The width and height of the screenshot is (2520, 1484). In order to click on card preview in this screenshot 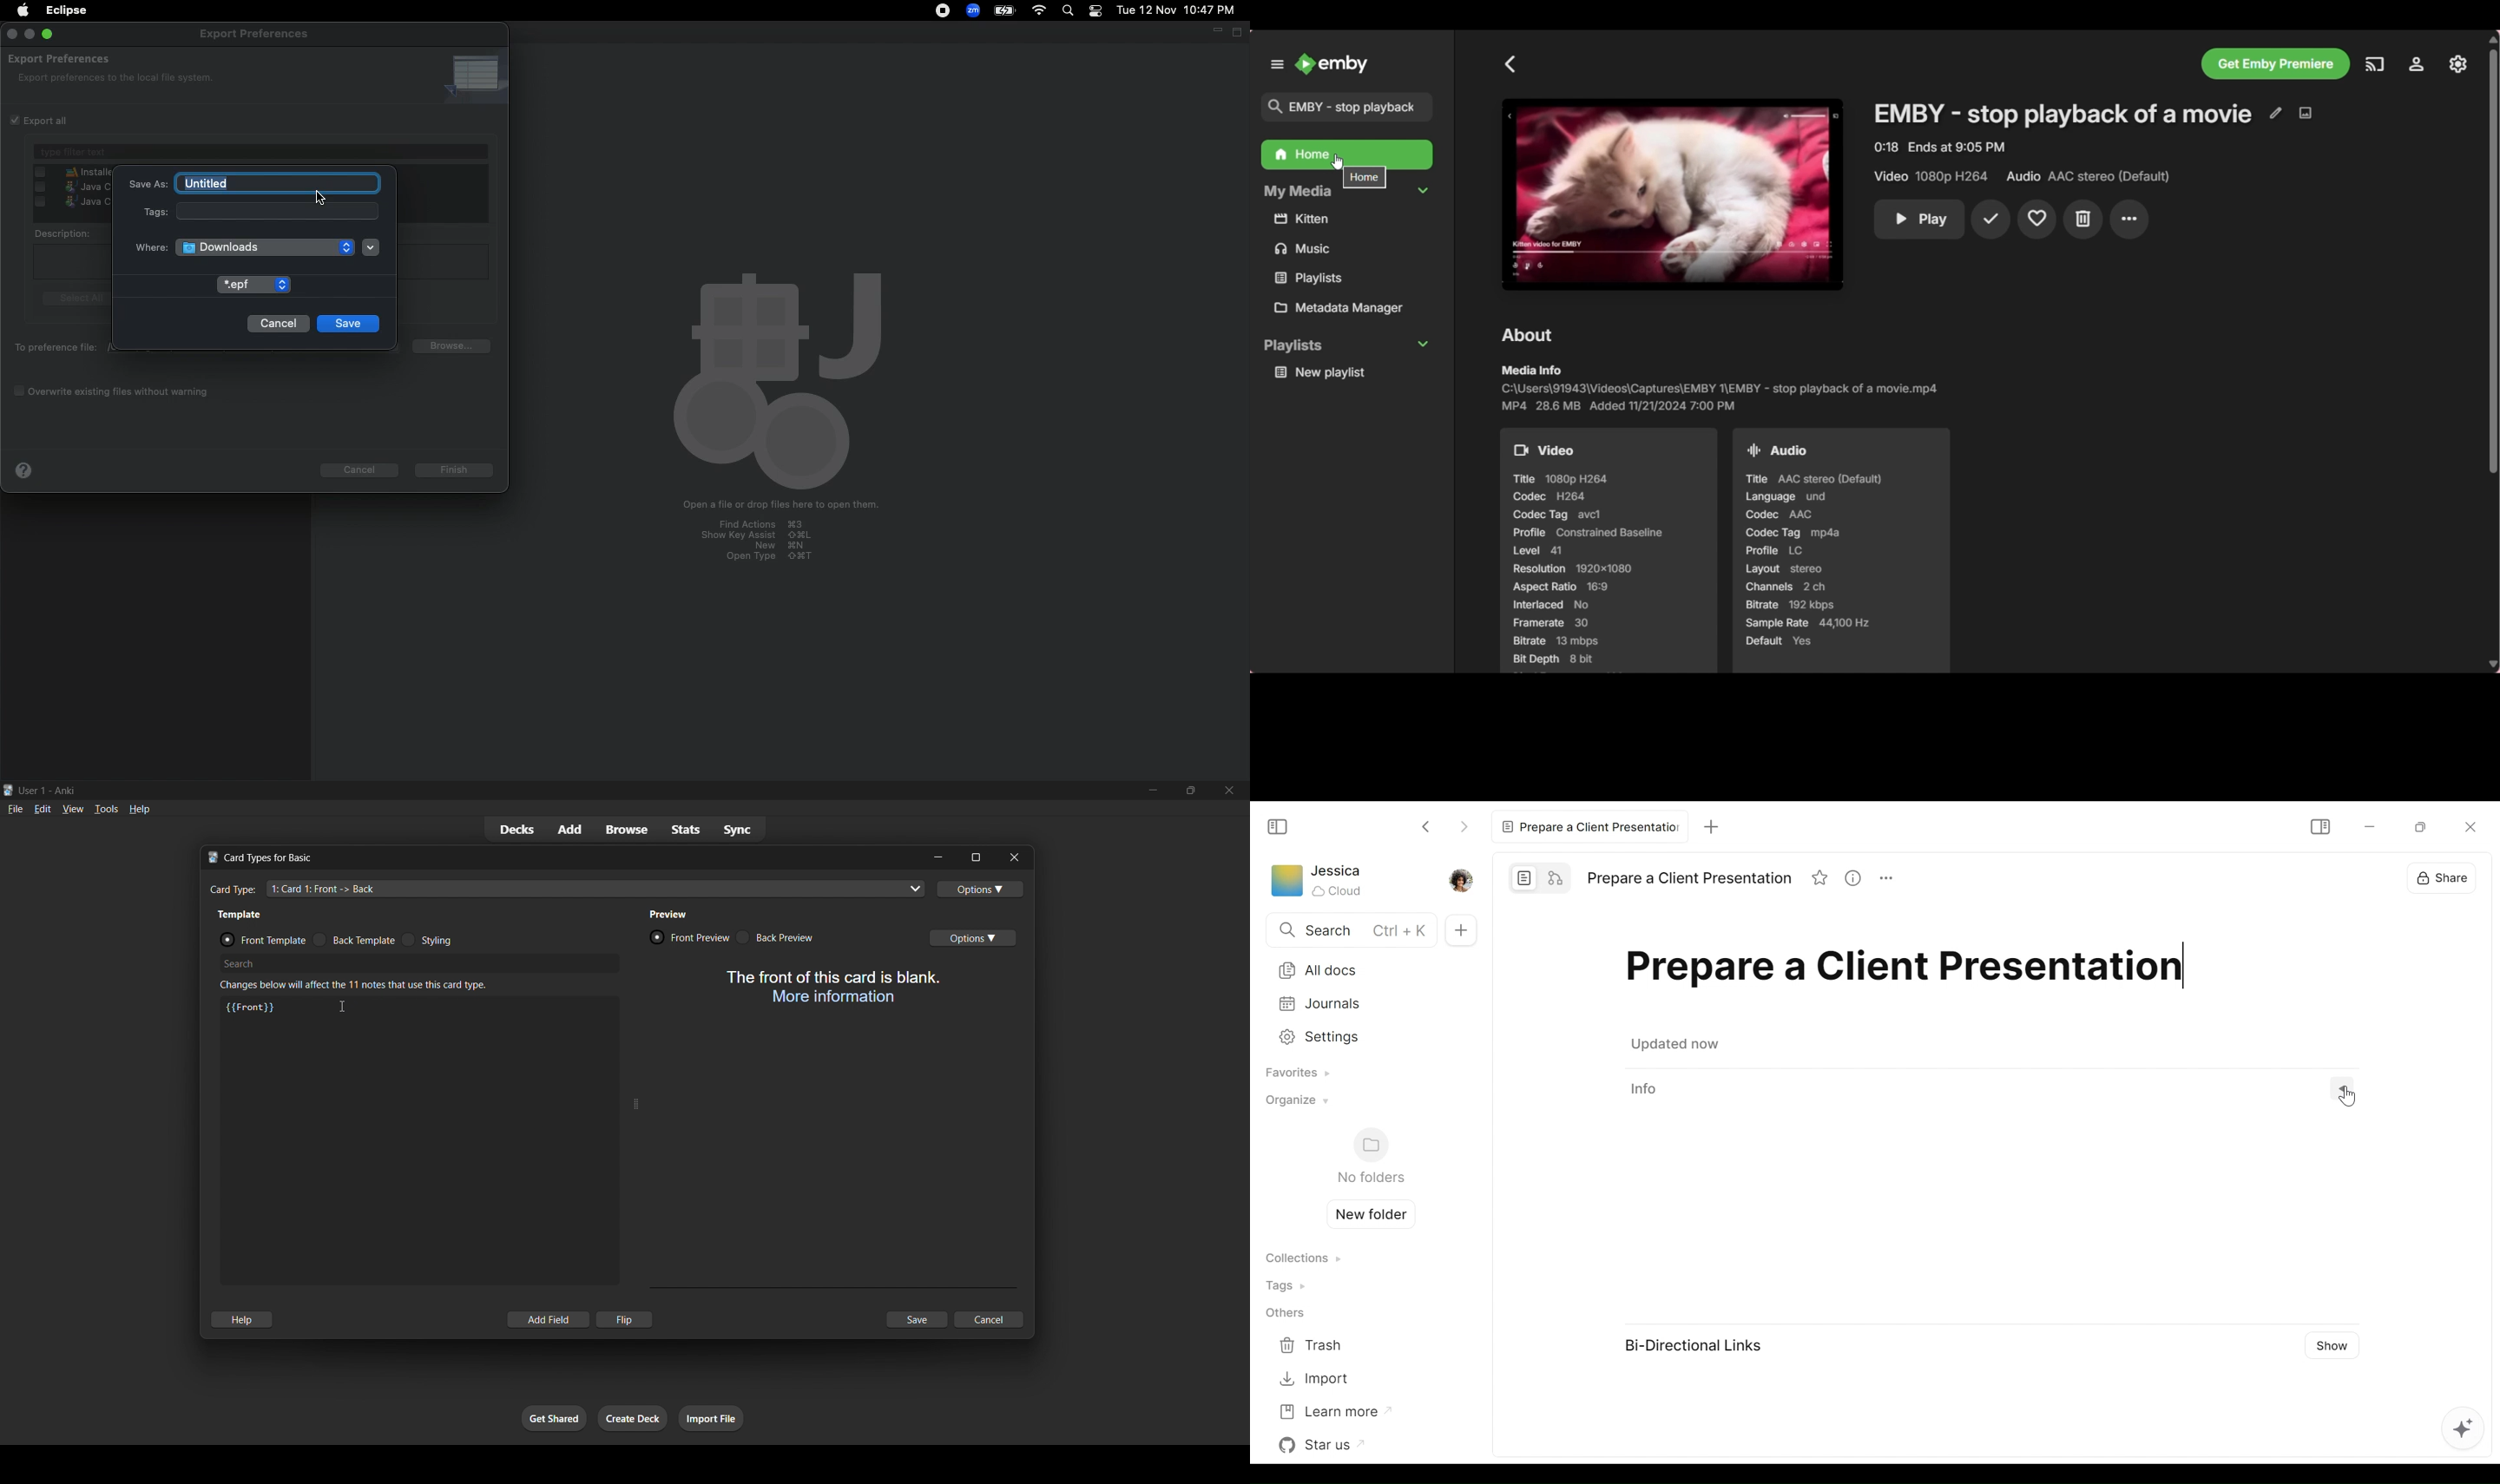, I will do `click(829, 988)`.